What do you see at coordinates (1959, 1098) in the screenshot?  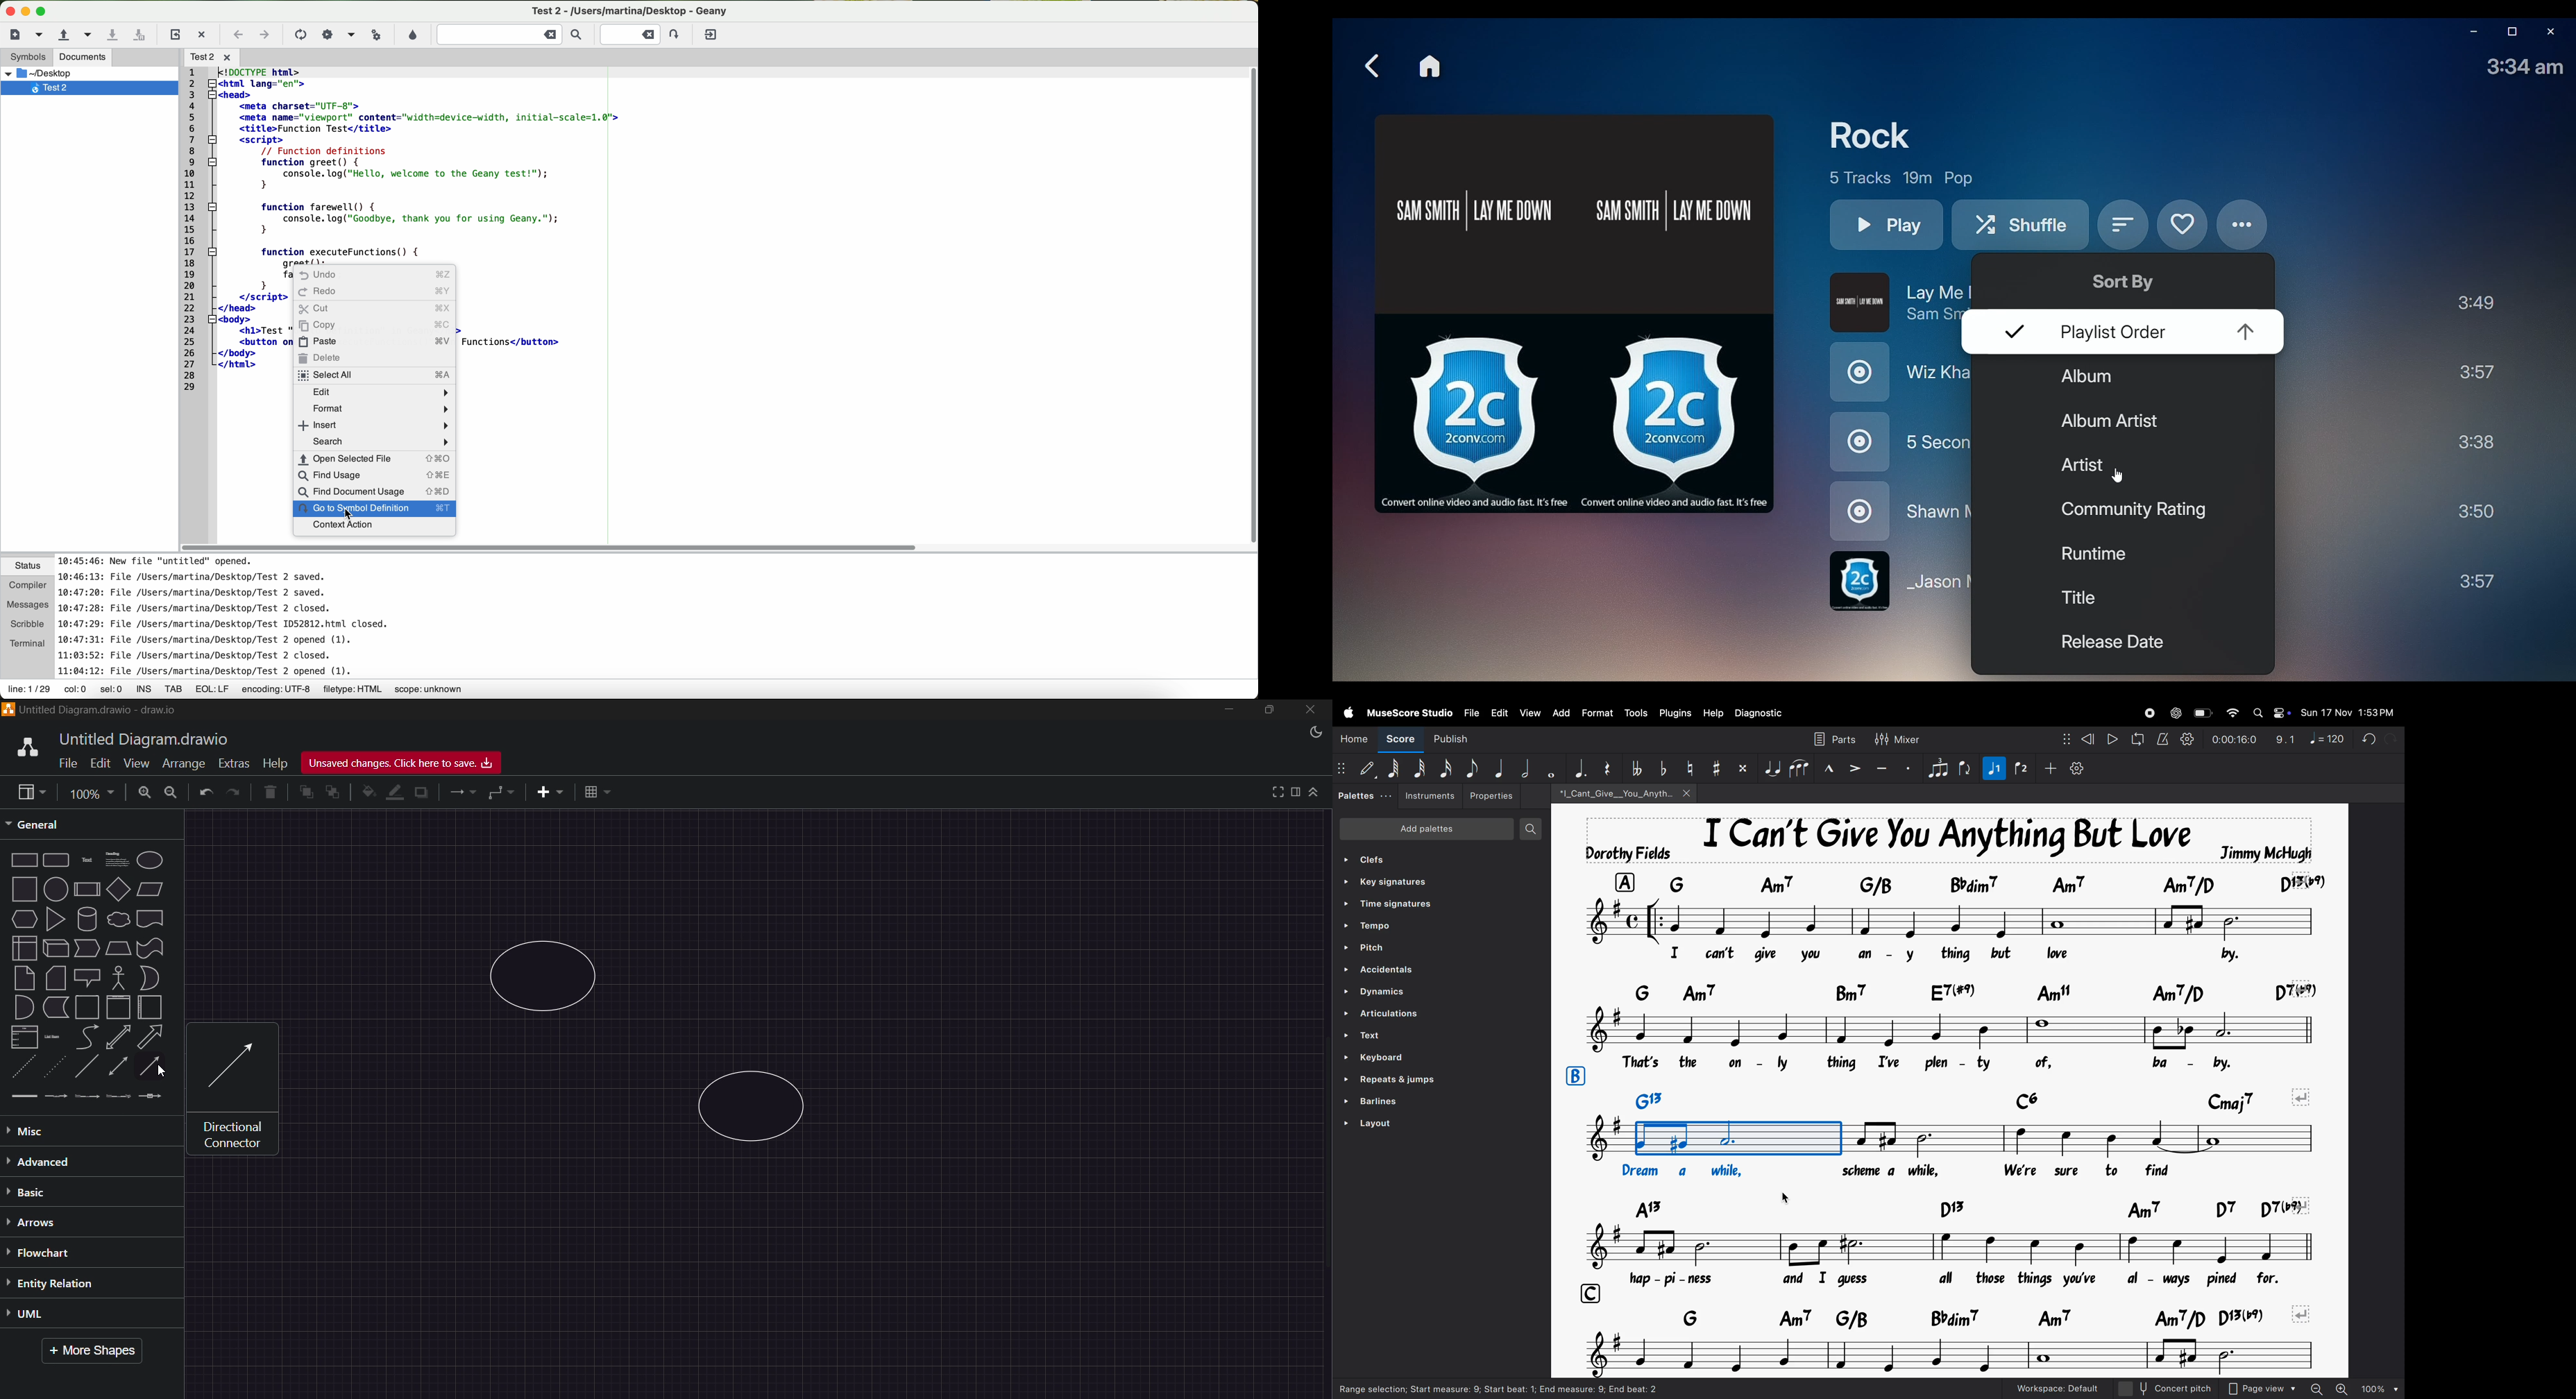 I see `keys` at bounding box center [1959, 1098].